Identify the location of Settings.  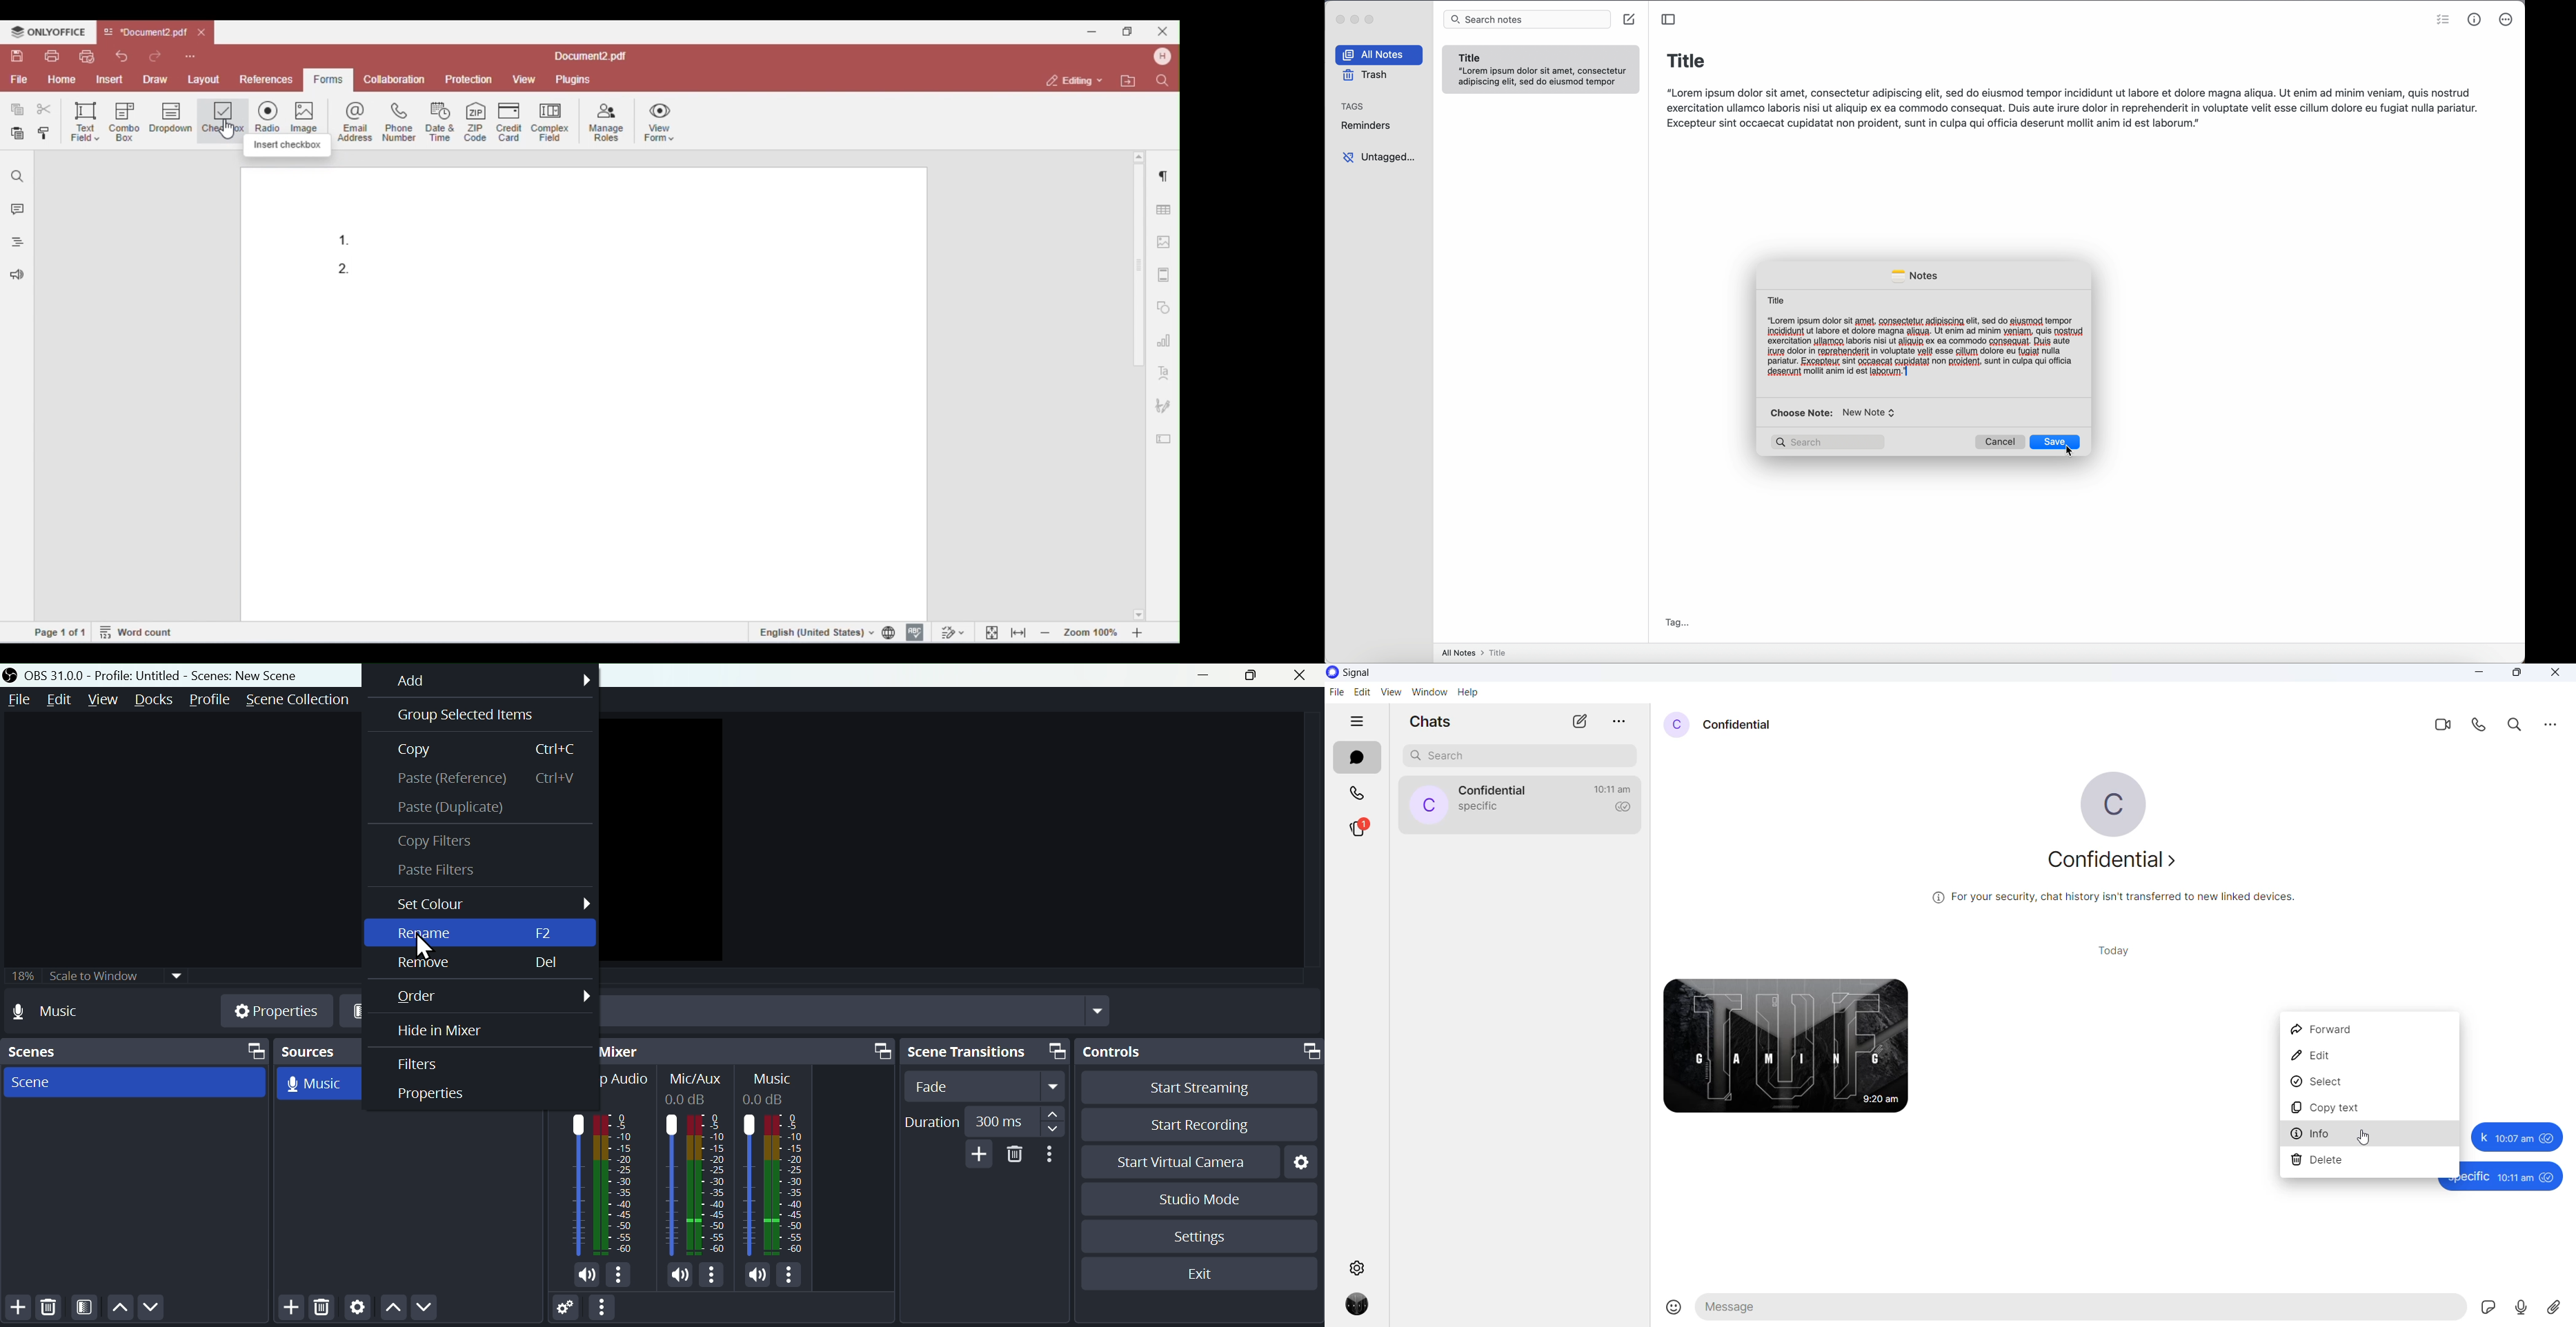
(1204, 1238).